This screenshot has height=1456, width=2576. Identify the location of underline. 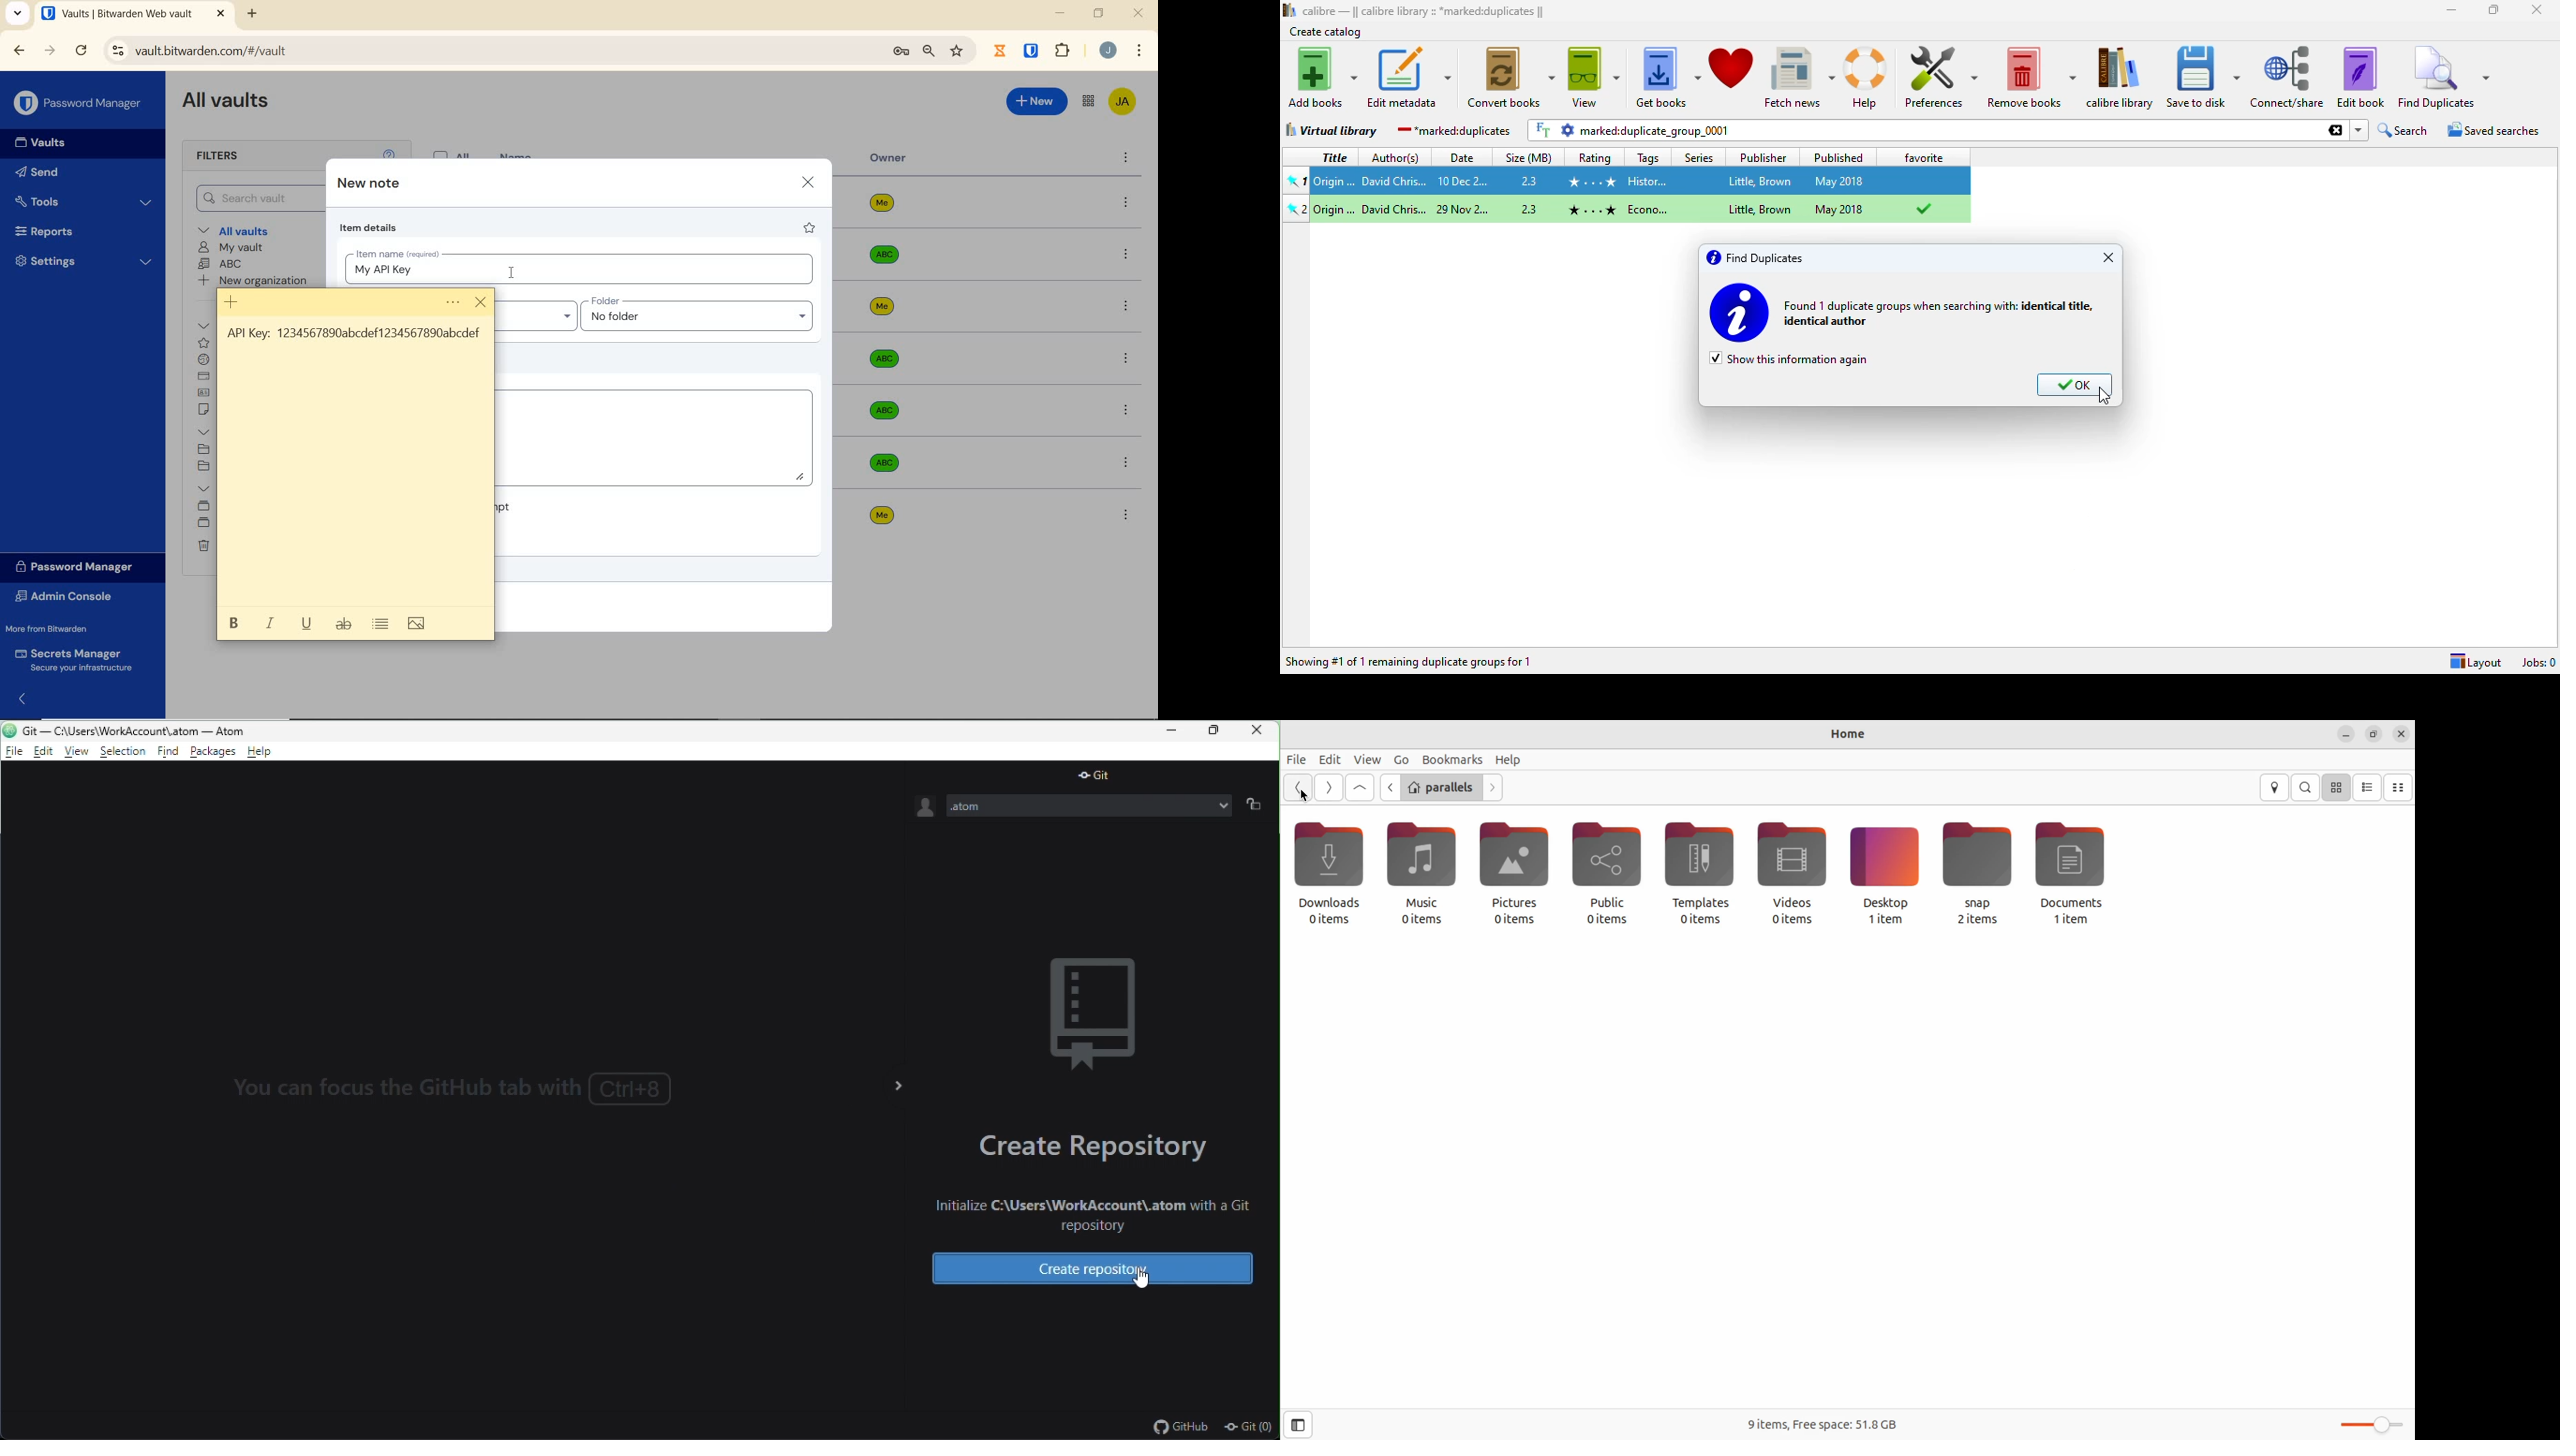
(304, 622).